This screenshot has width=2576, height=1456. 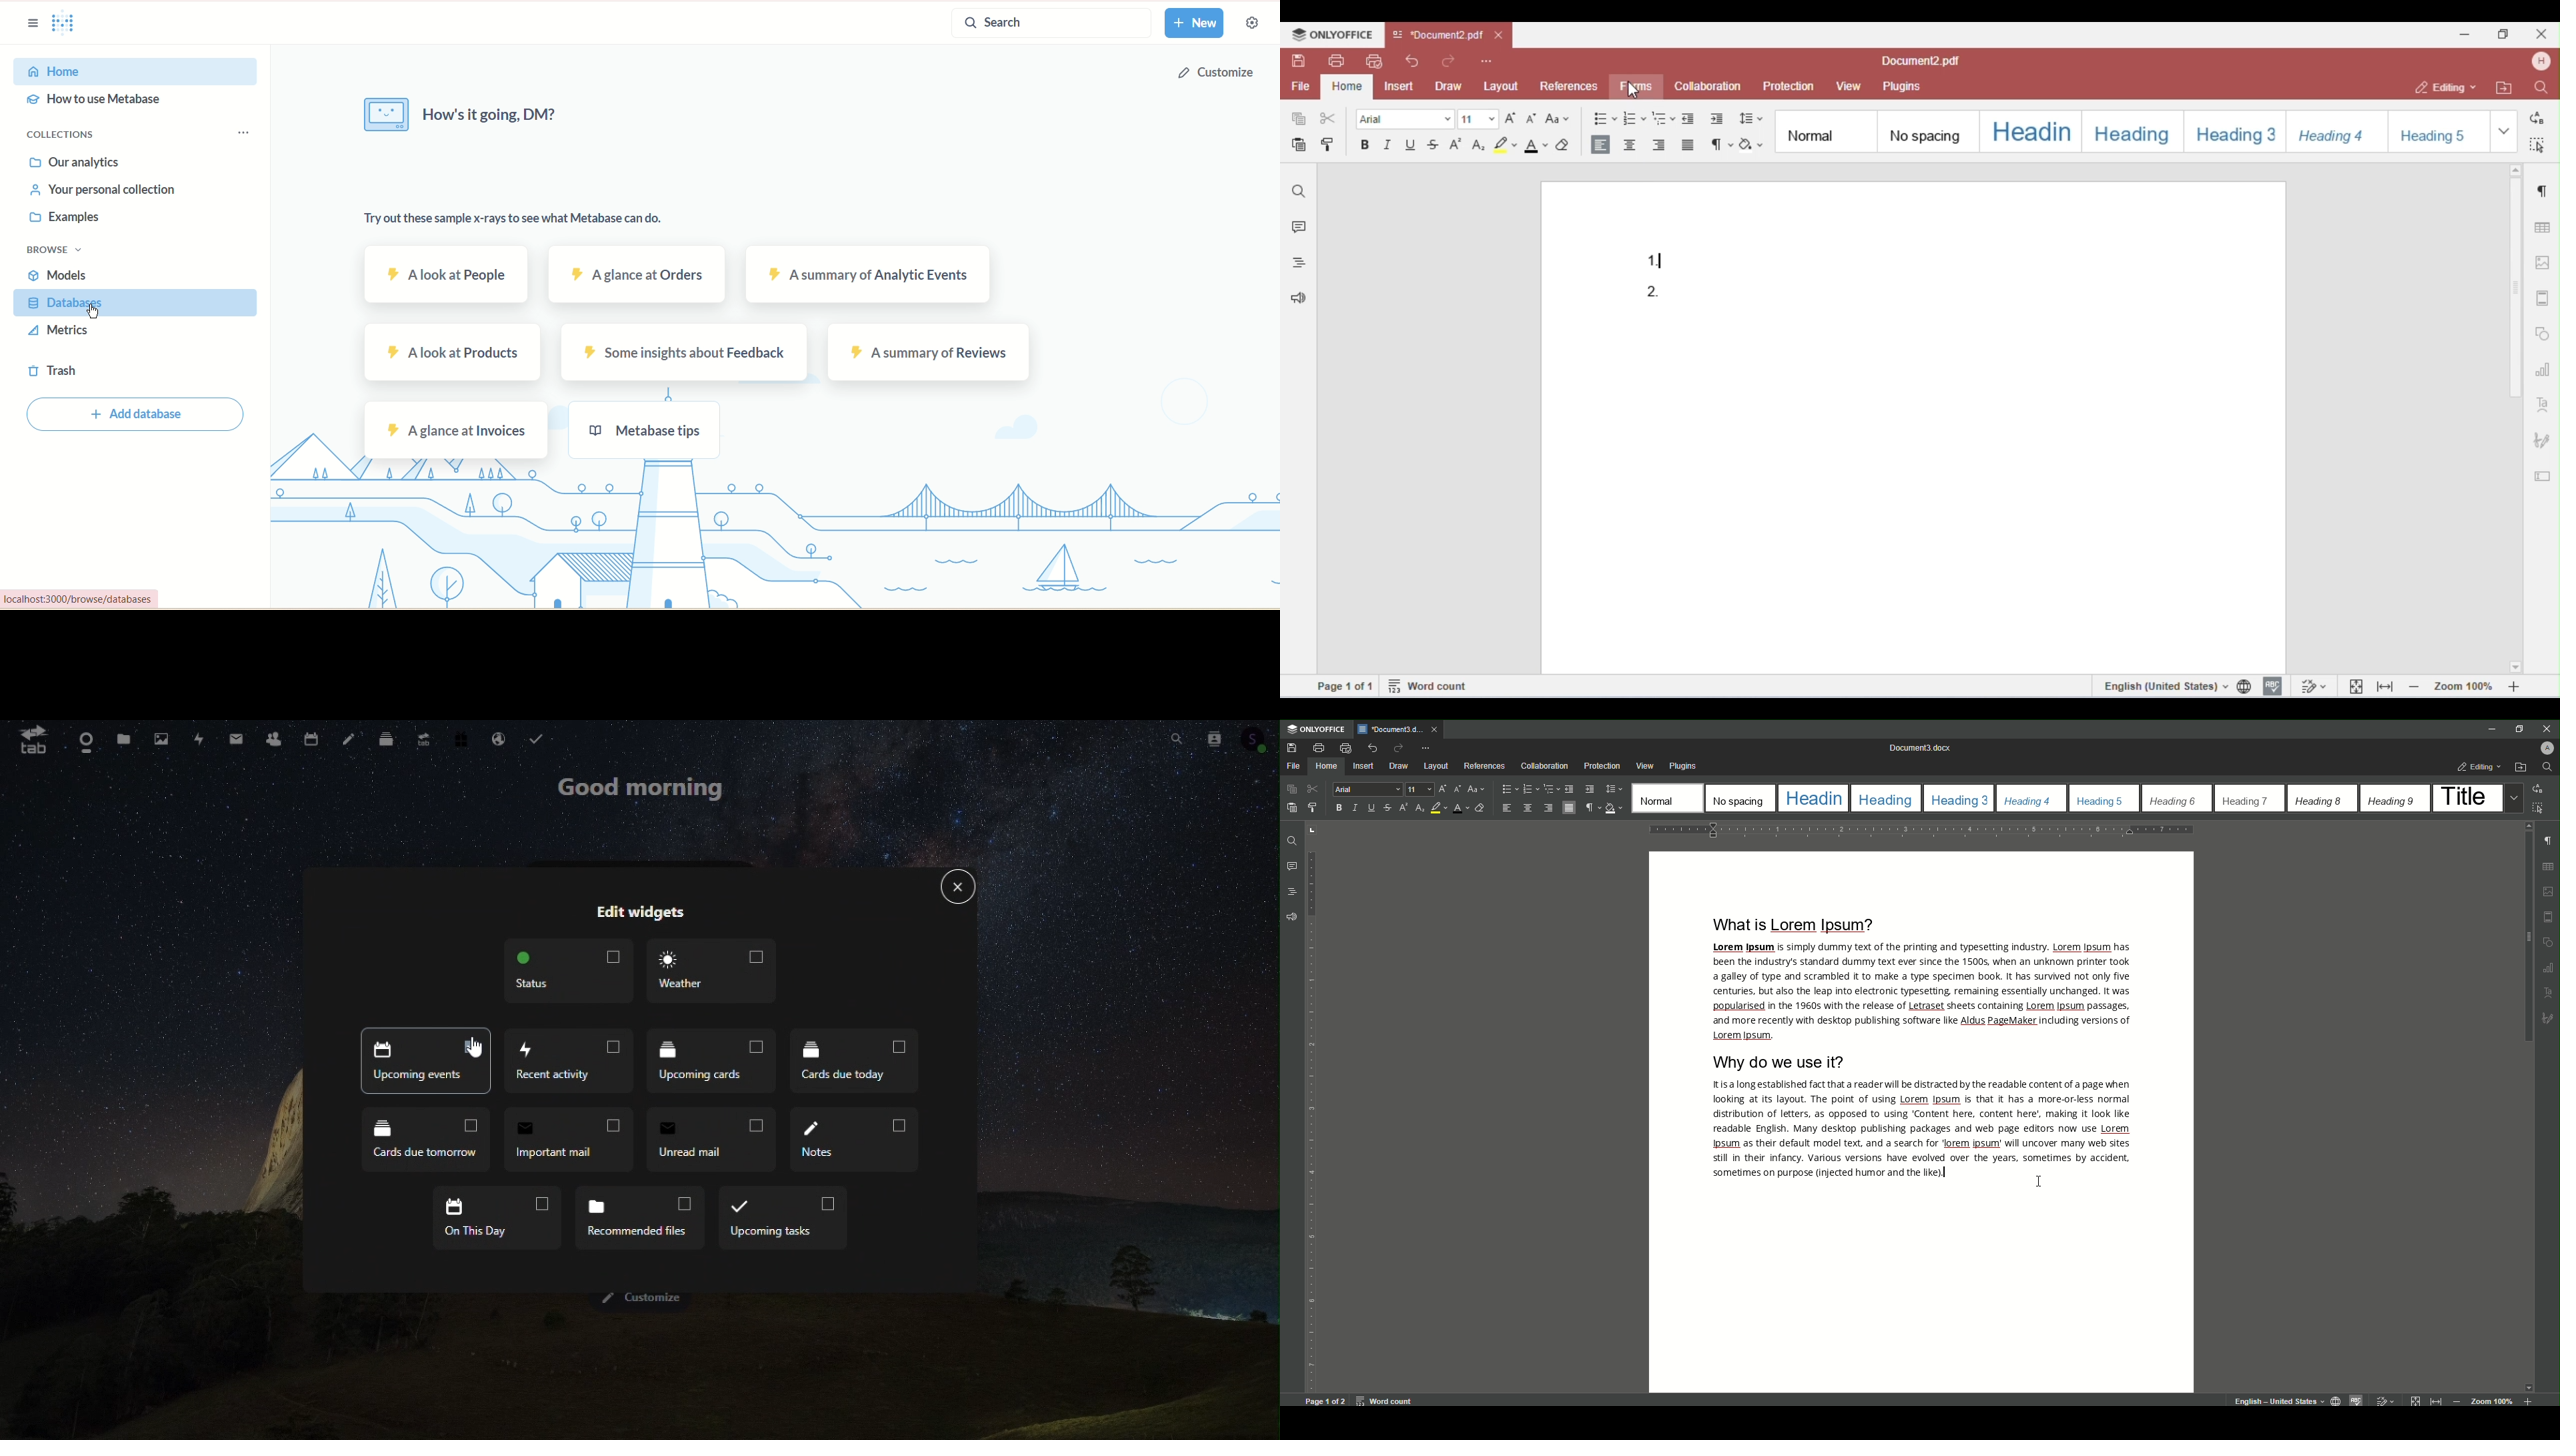 What do you see at coordinates (381, 117) in the screenshot?
I see `image` at bounding box center [381, 117].